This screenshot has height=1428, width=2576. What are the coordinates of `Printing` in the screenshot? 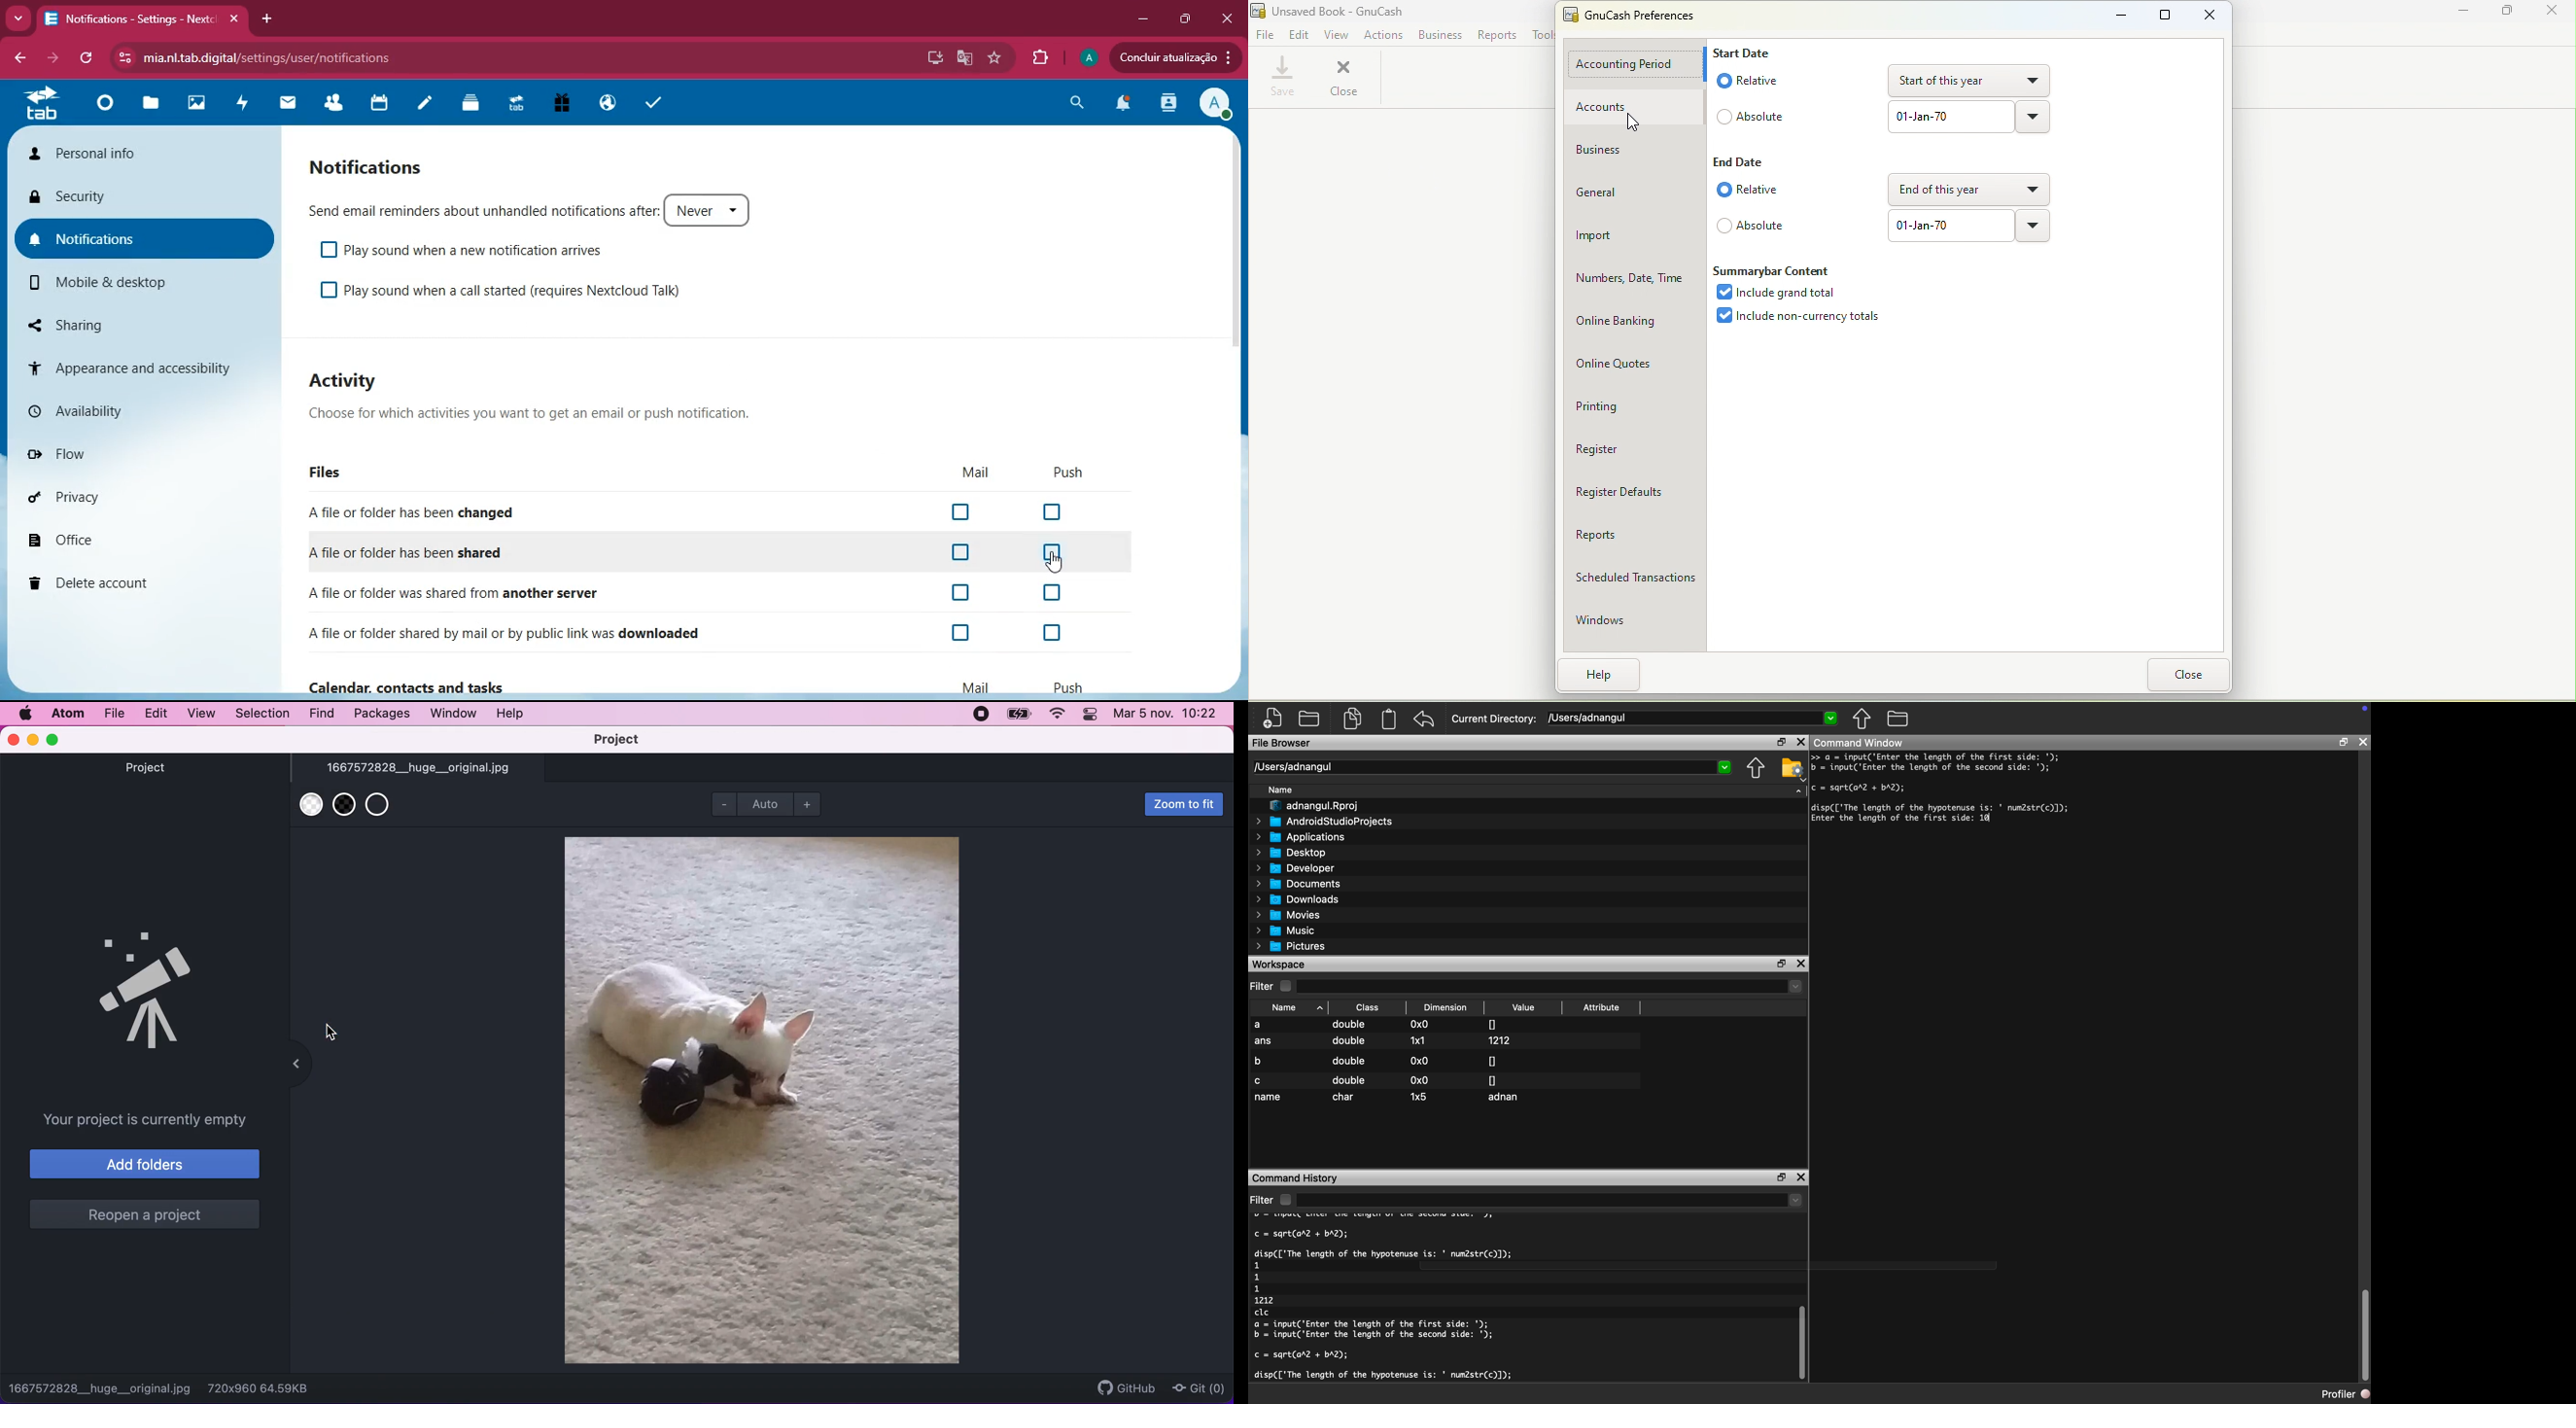 It's located at (1634, 408).